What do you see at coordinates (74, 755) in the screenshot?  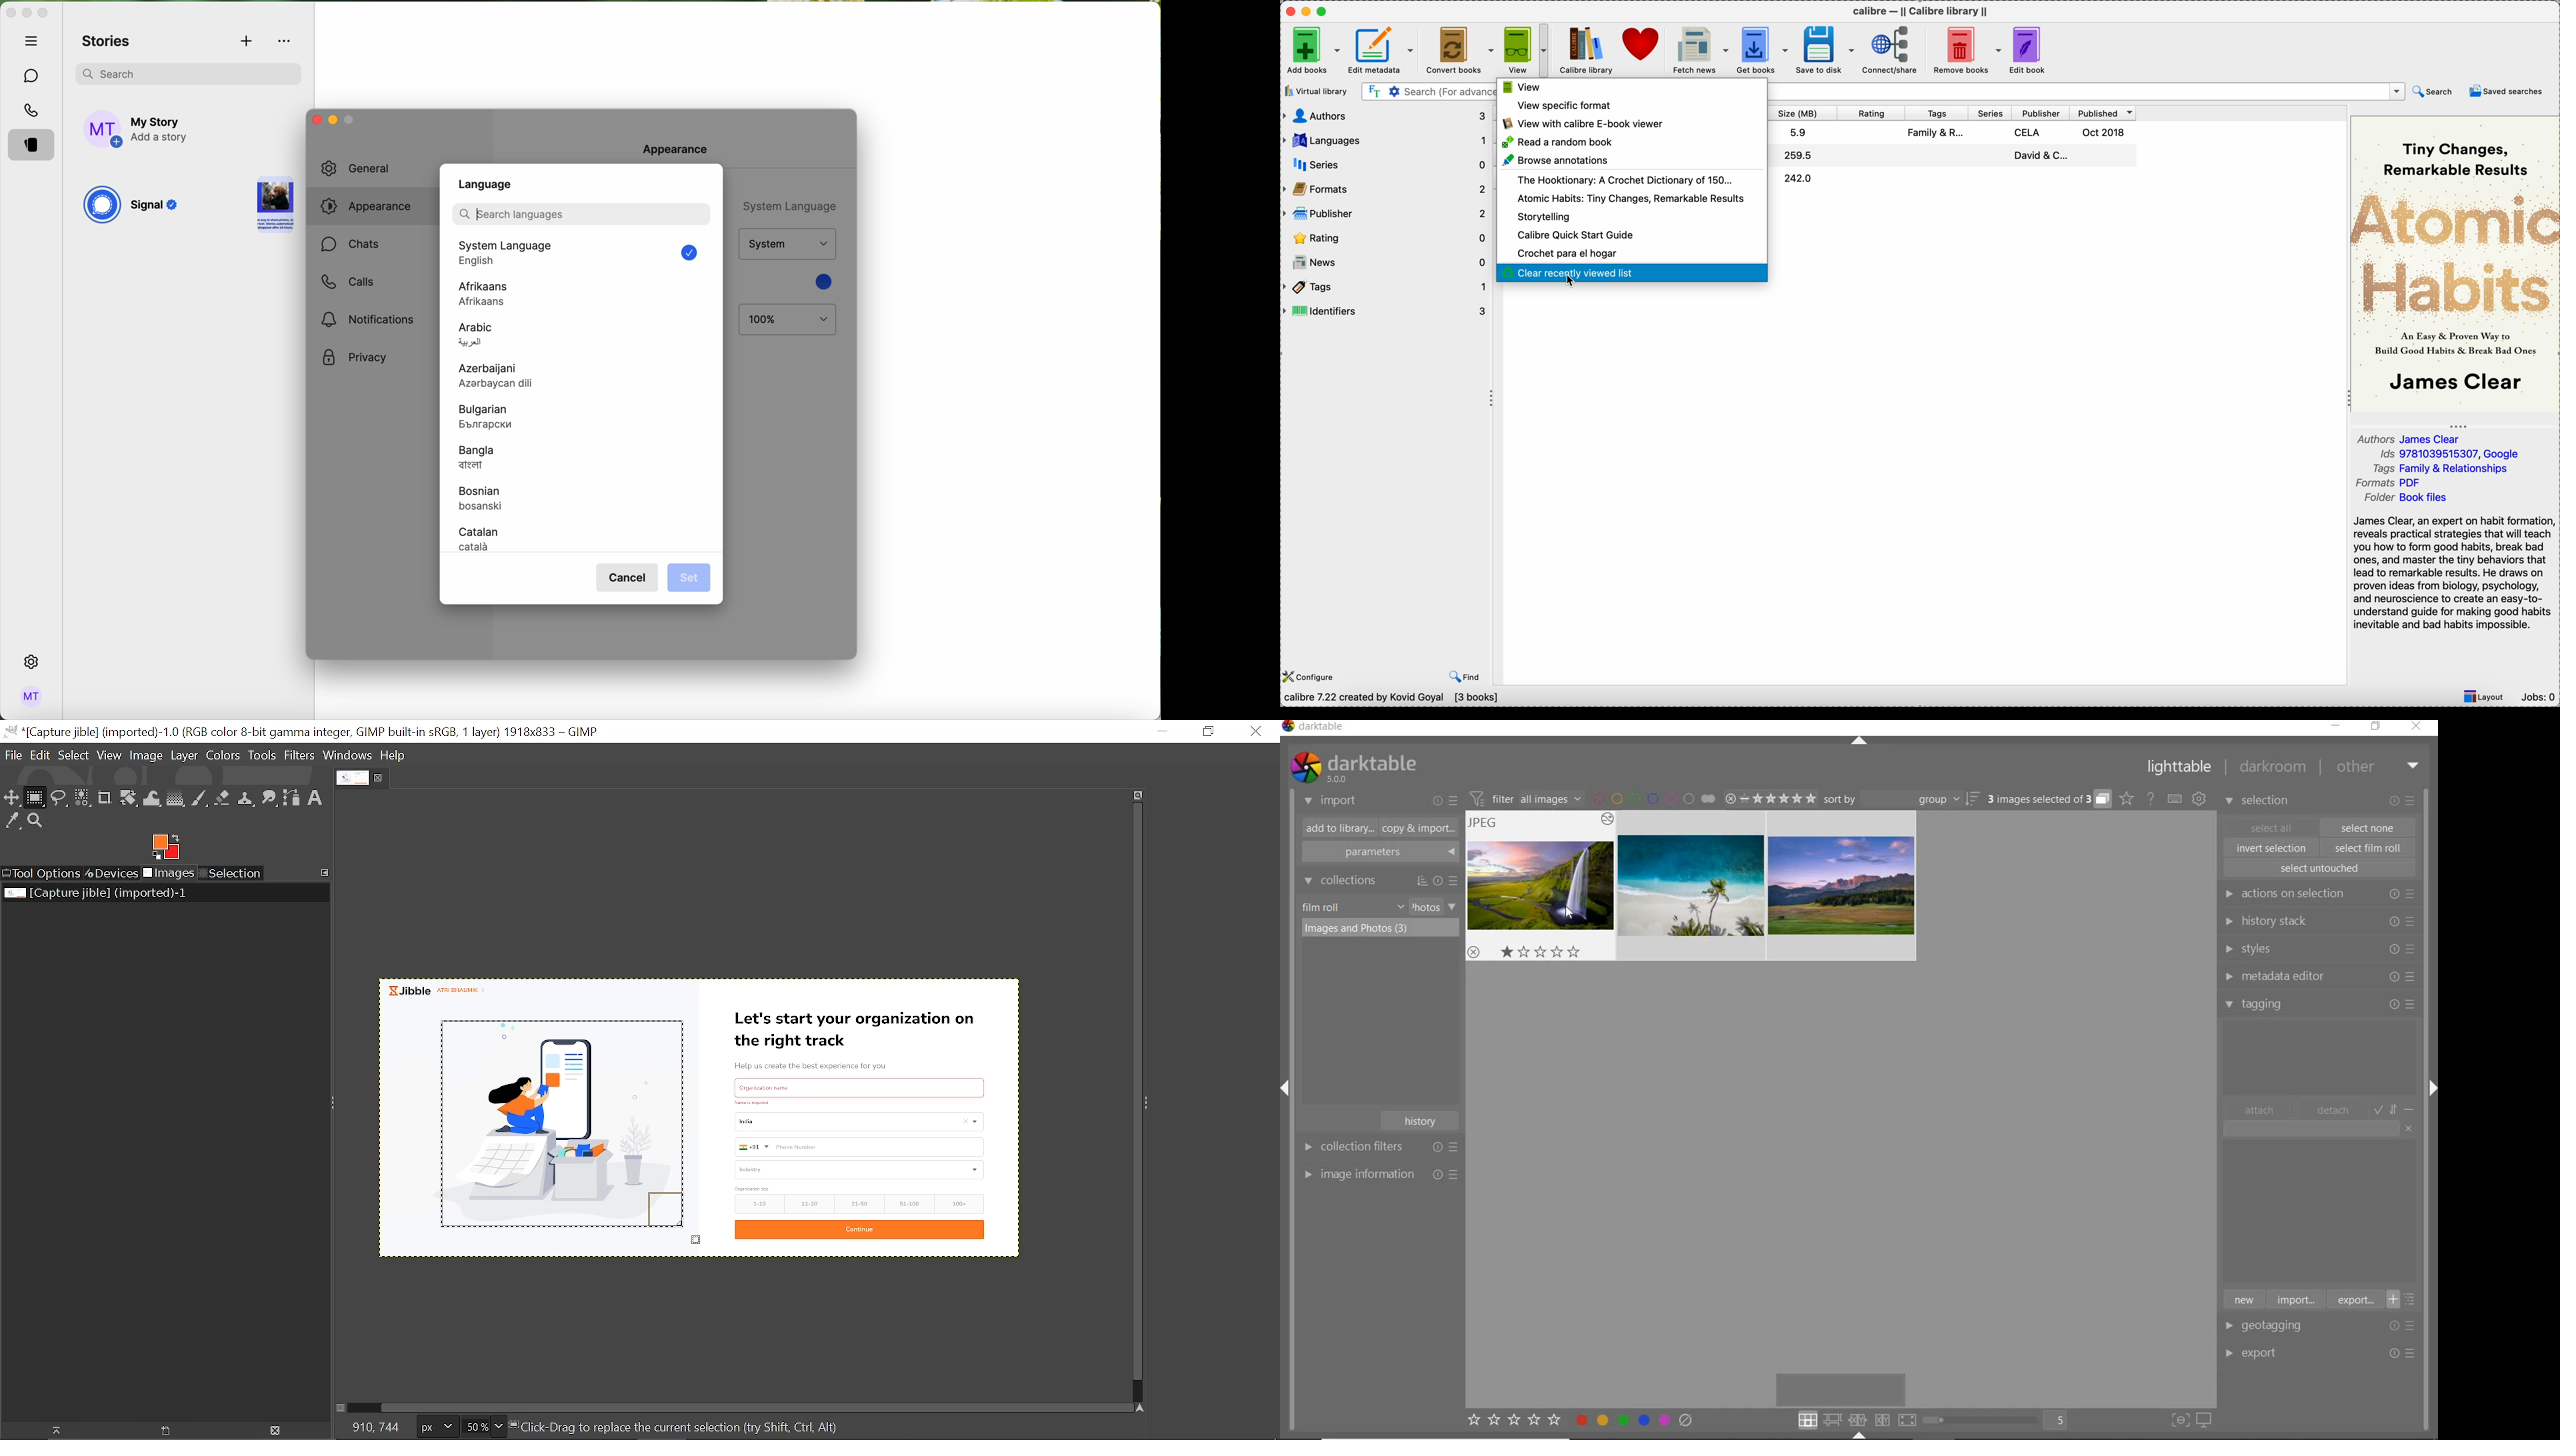 I see `Select` at bounding box center [74, 755].